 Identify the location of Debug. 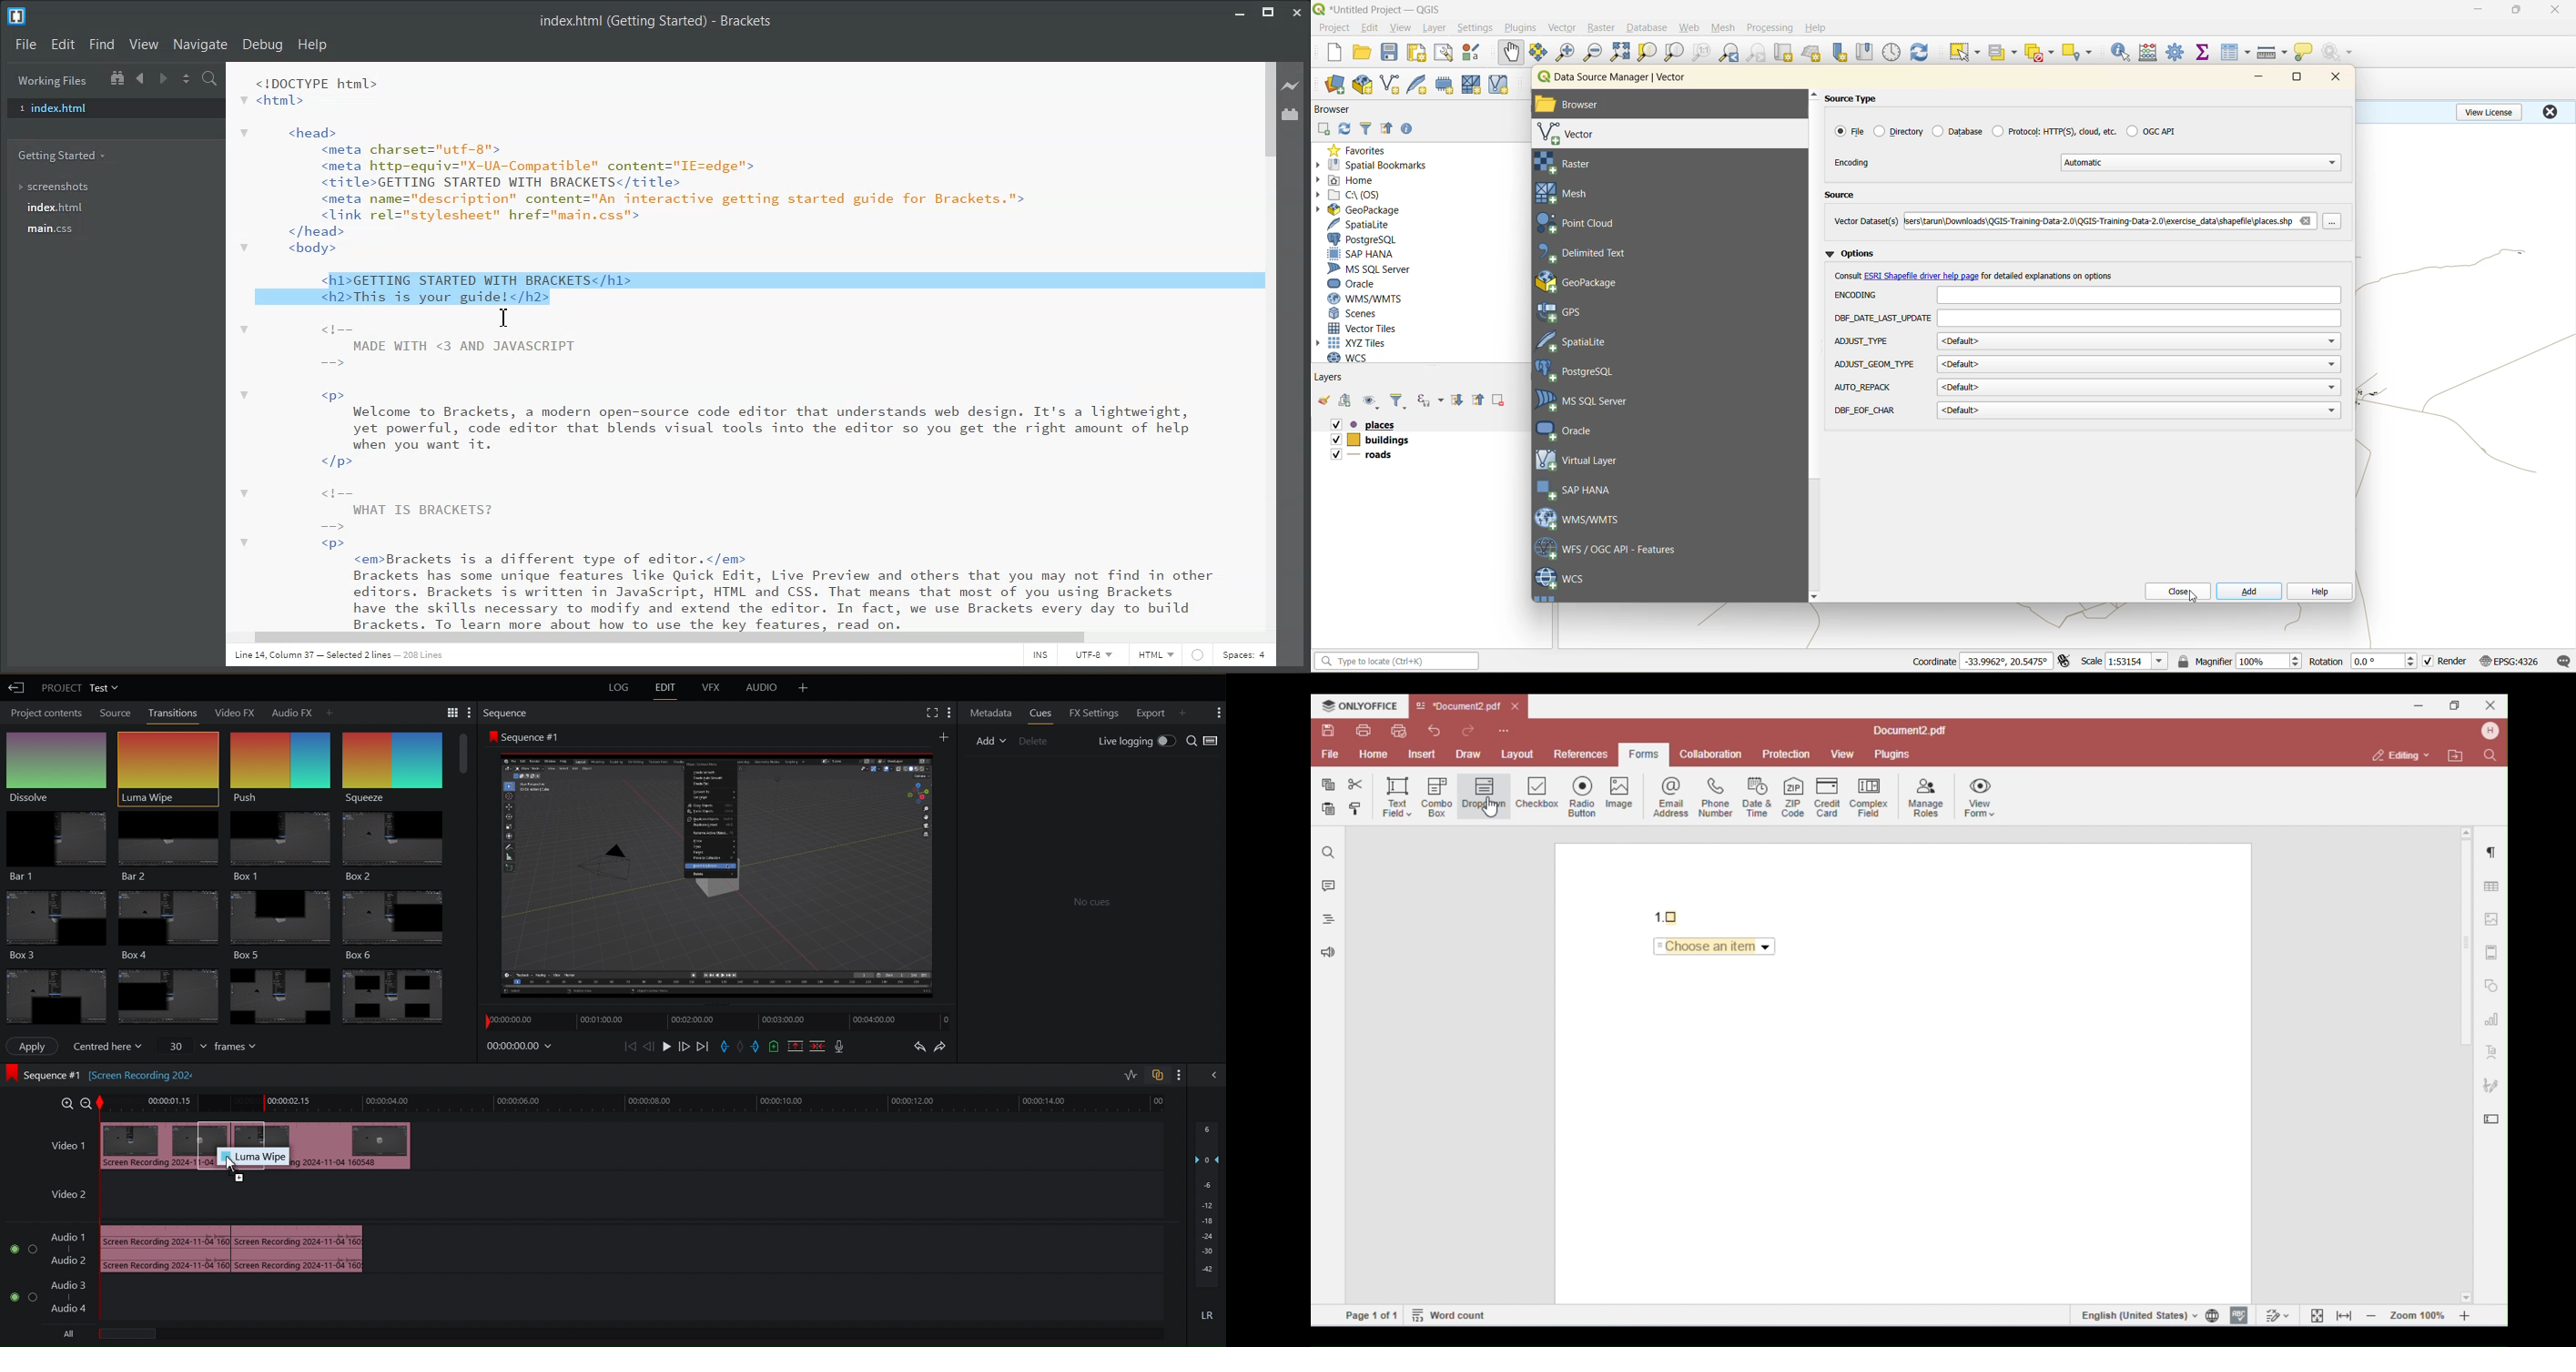
(264, 45).